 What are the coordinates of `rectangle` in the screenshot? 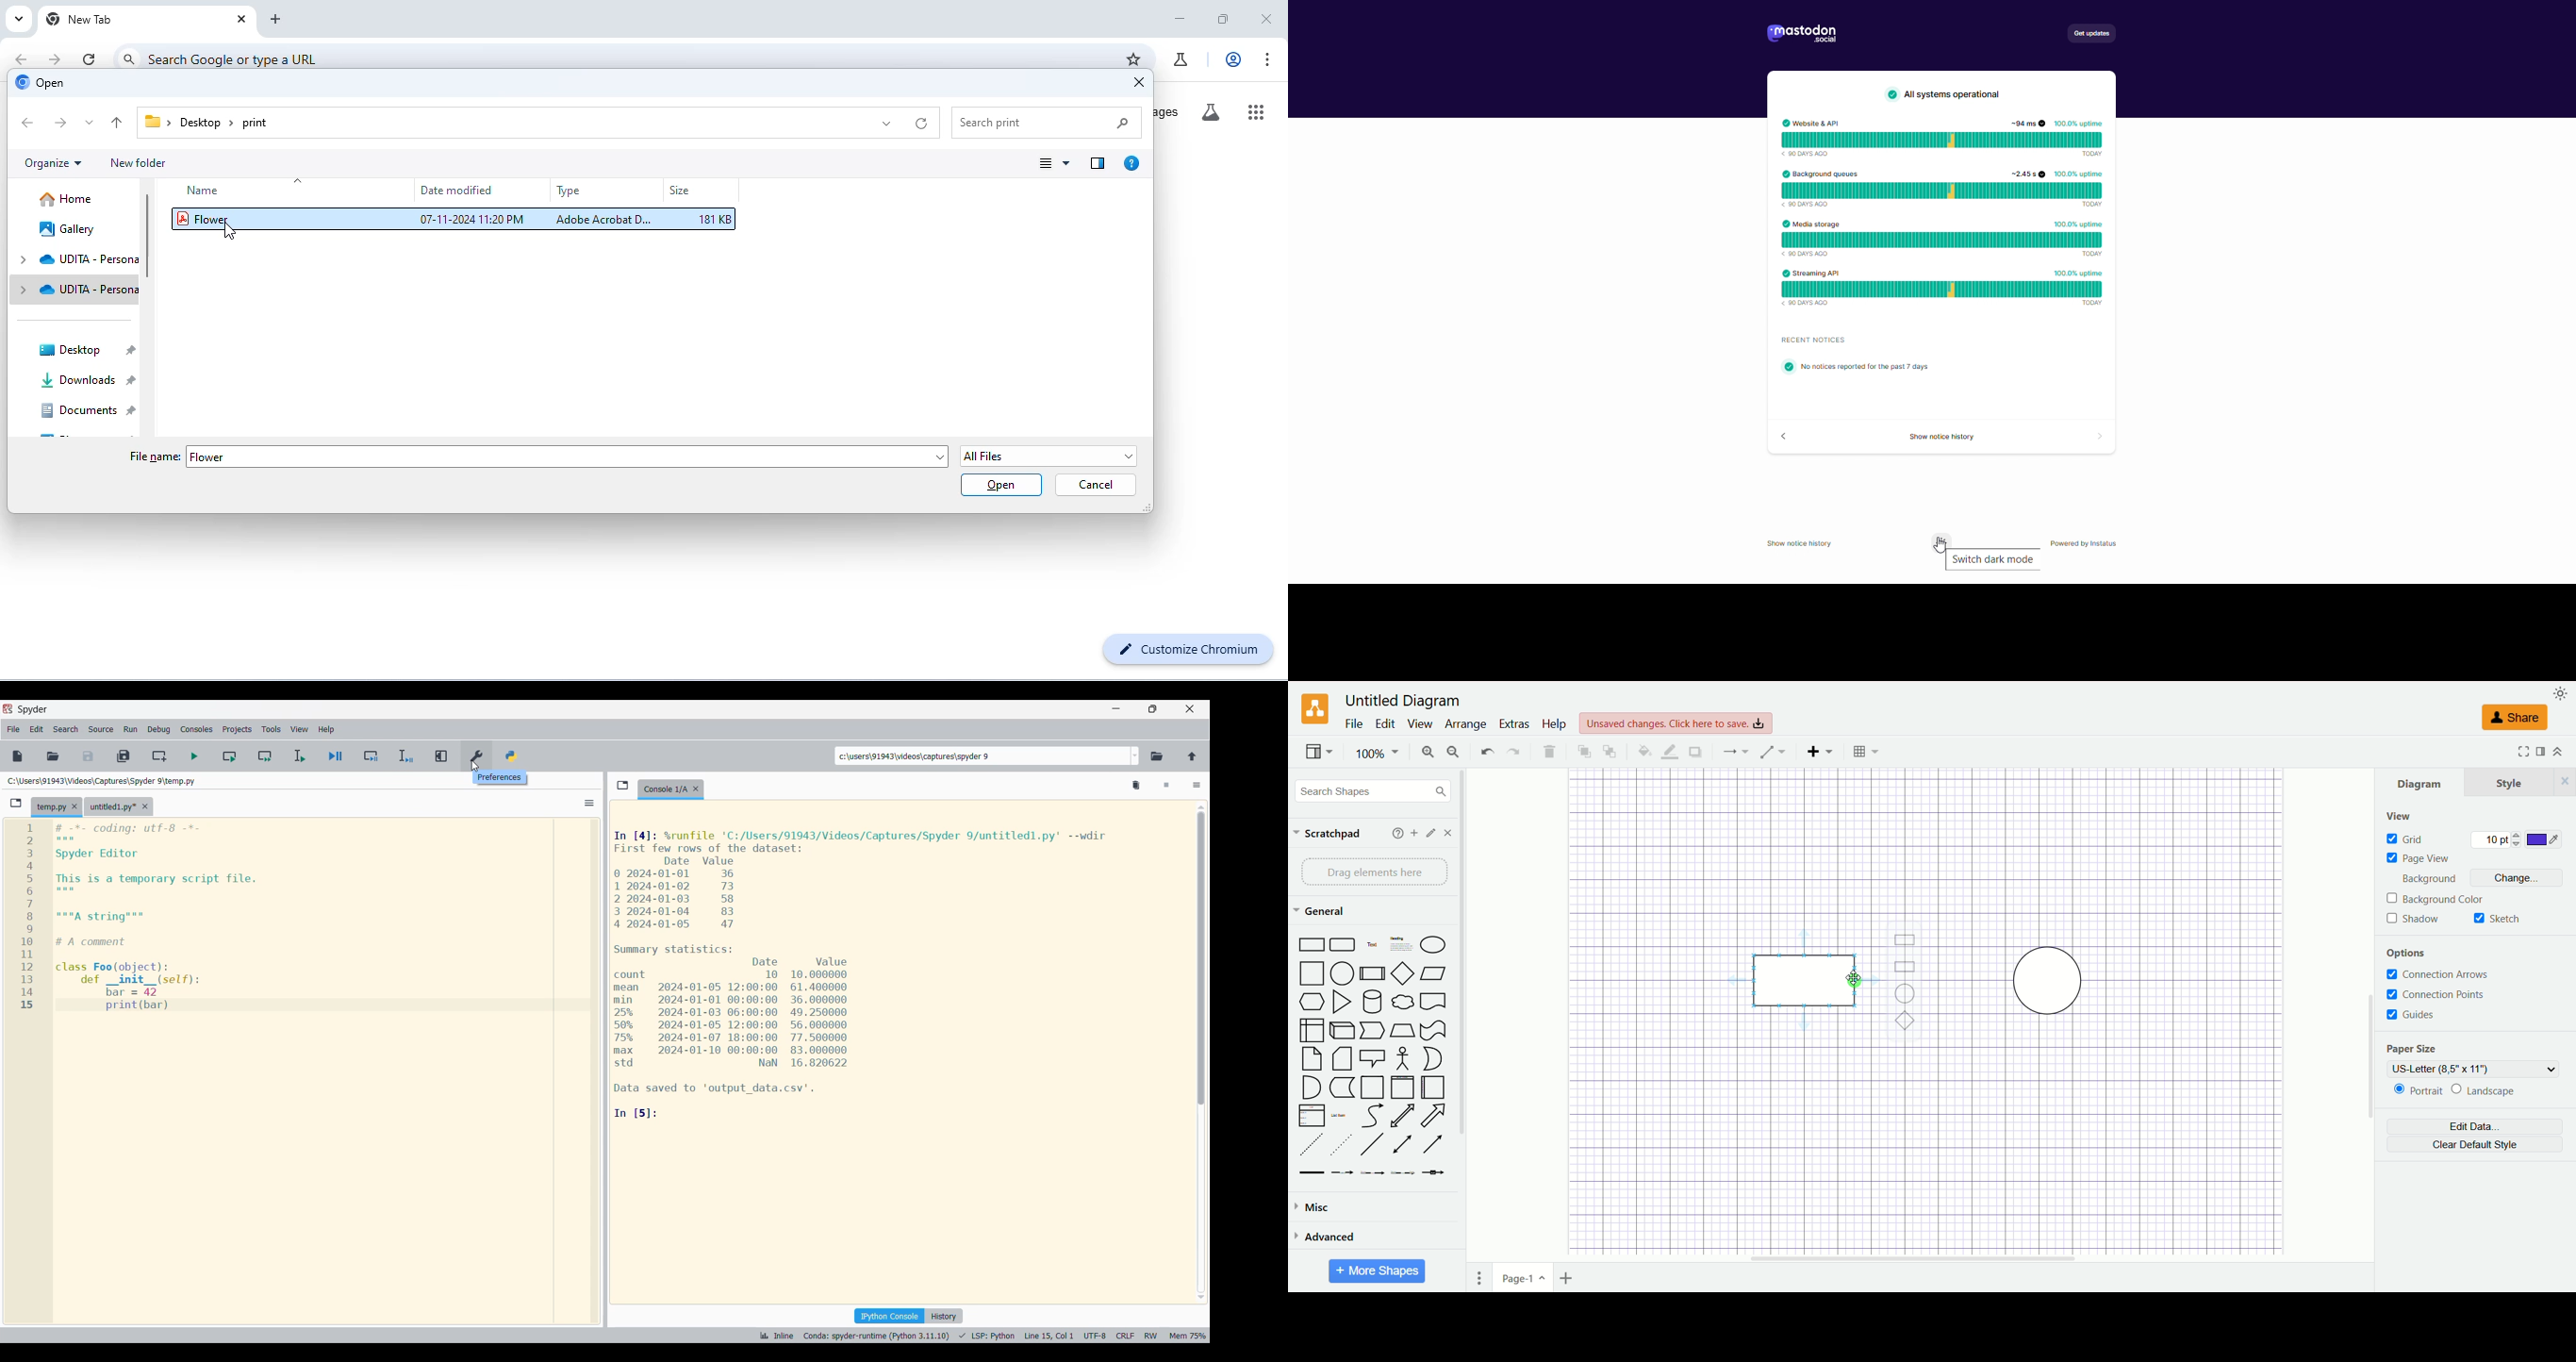 It's located at (1804, 982).